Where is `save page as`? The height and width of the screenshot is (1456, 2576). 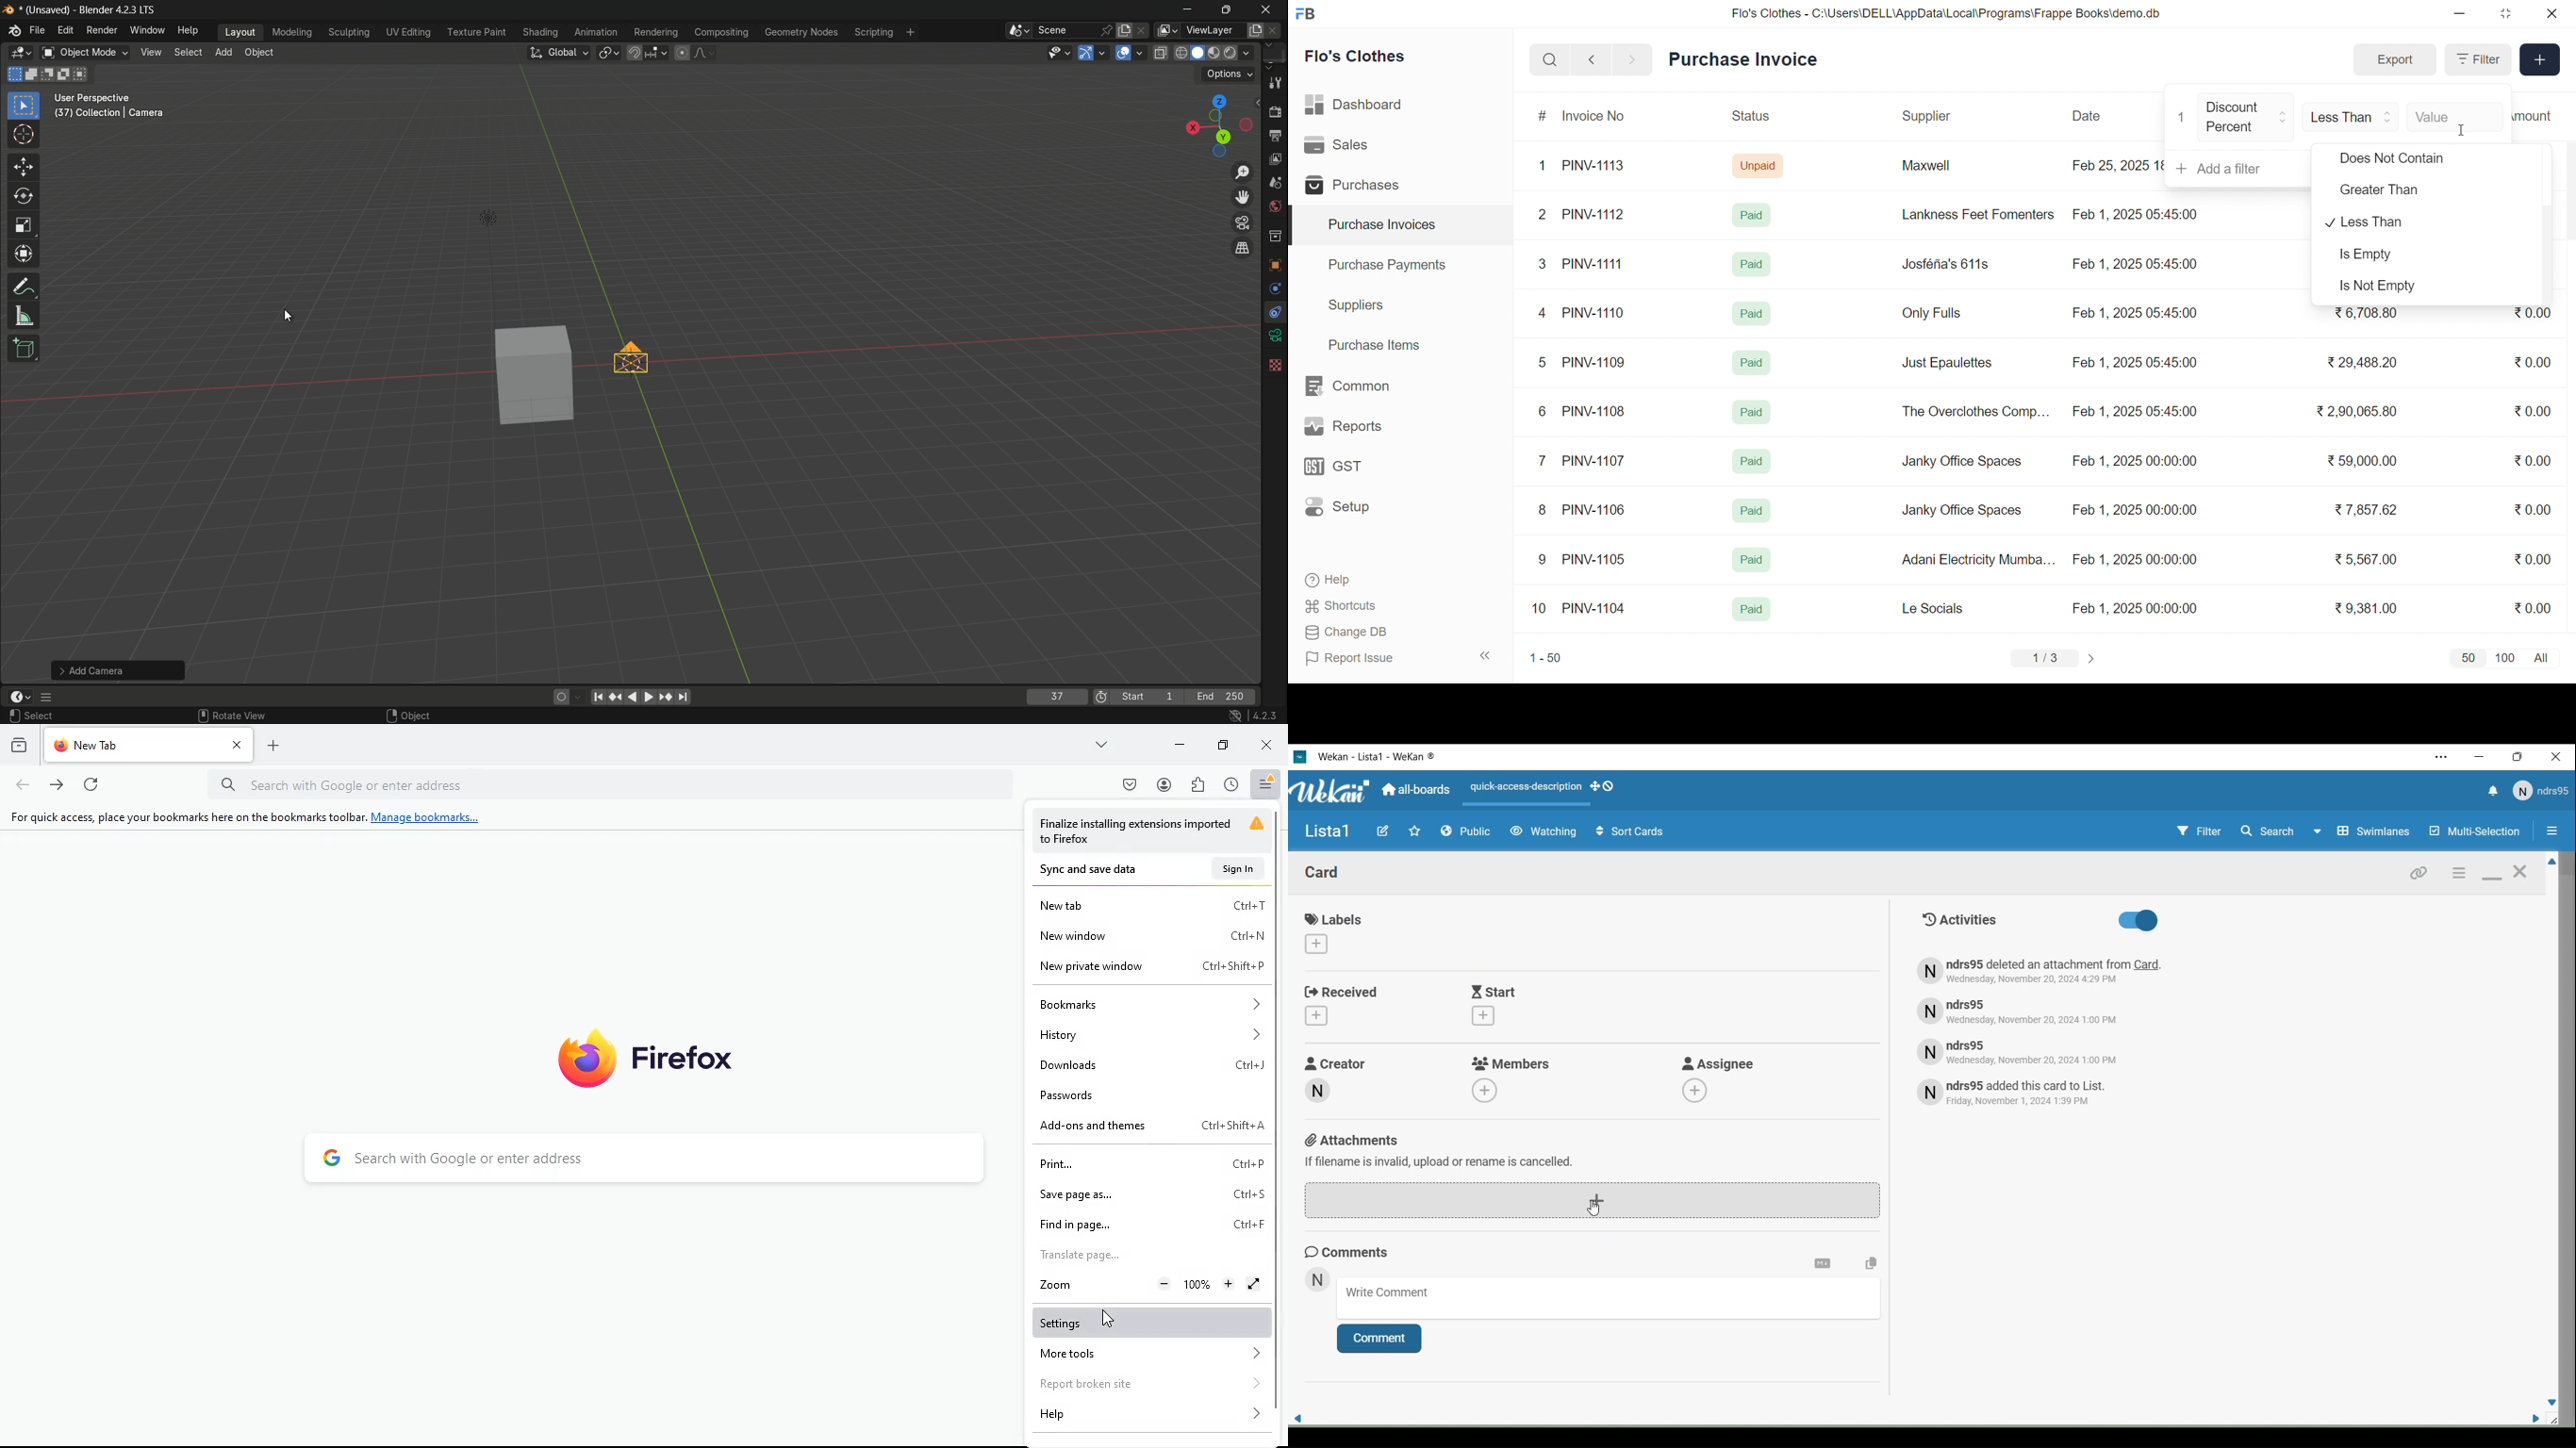
save page as is located at coordinates (1148, 1193).